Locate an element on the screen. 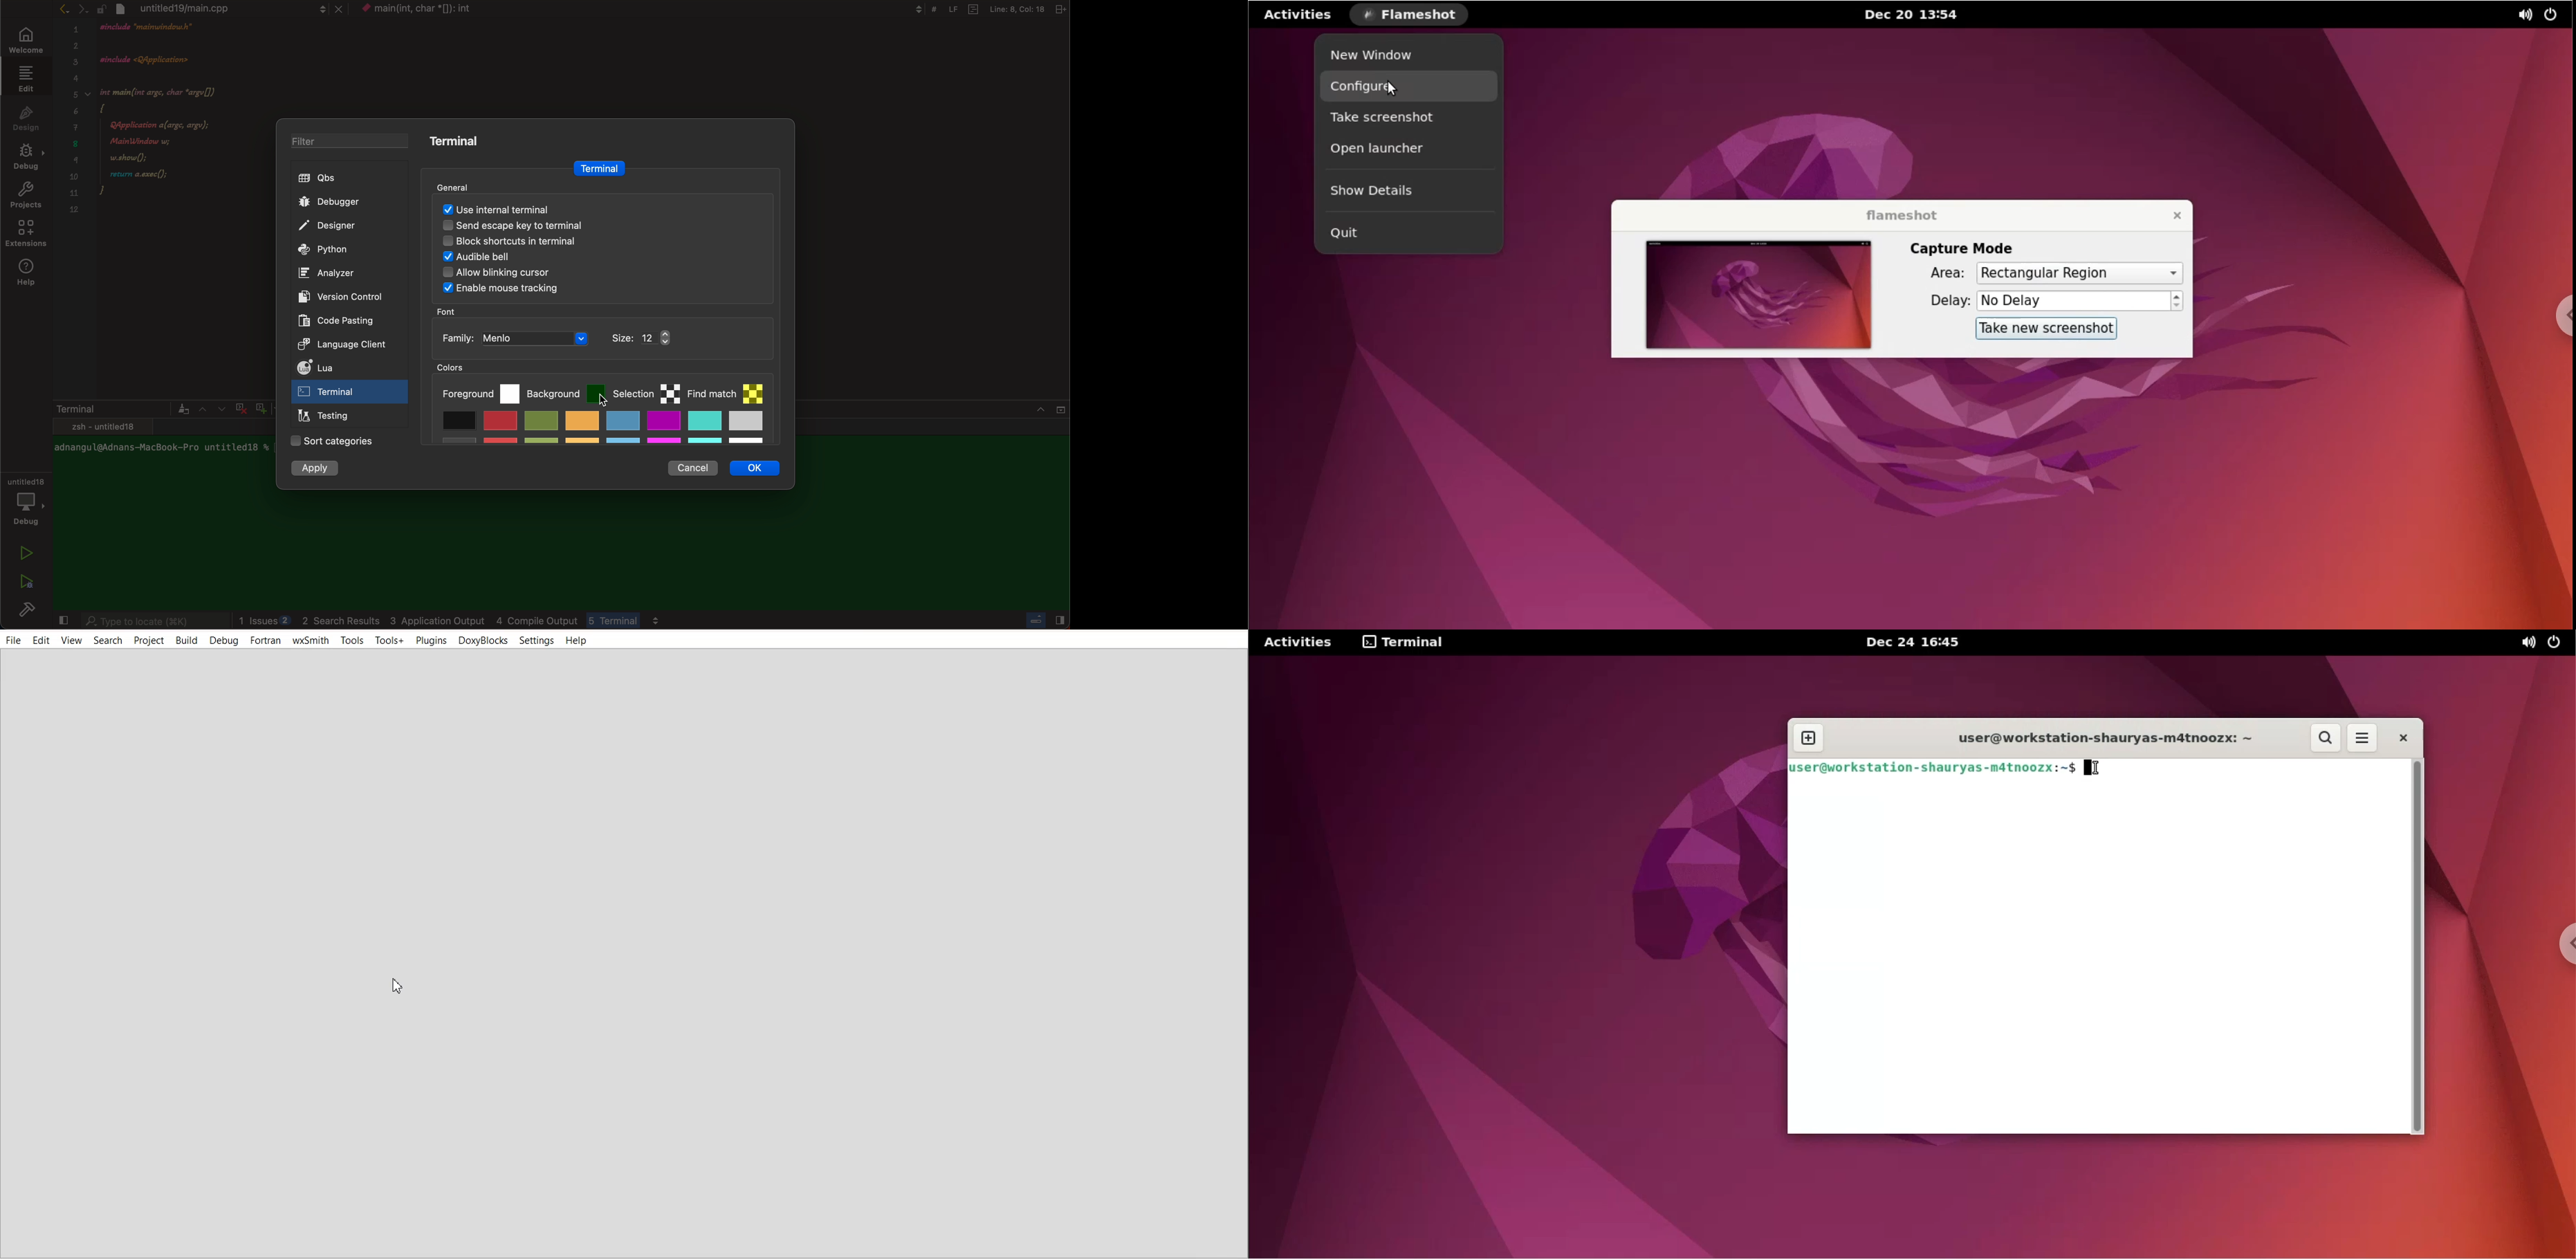 The image size is (2576, 1260). cancel is located at coordinates (692, 465).